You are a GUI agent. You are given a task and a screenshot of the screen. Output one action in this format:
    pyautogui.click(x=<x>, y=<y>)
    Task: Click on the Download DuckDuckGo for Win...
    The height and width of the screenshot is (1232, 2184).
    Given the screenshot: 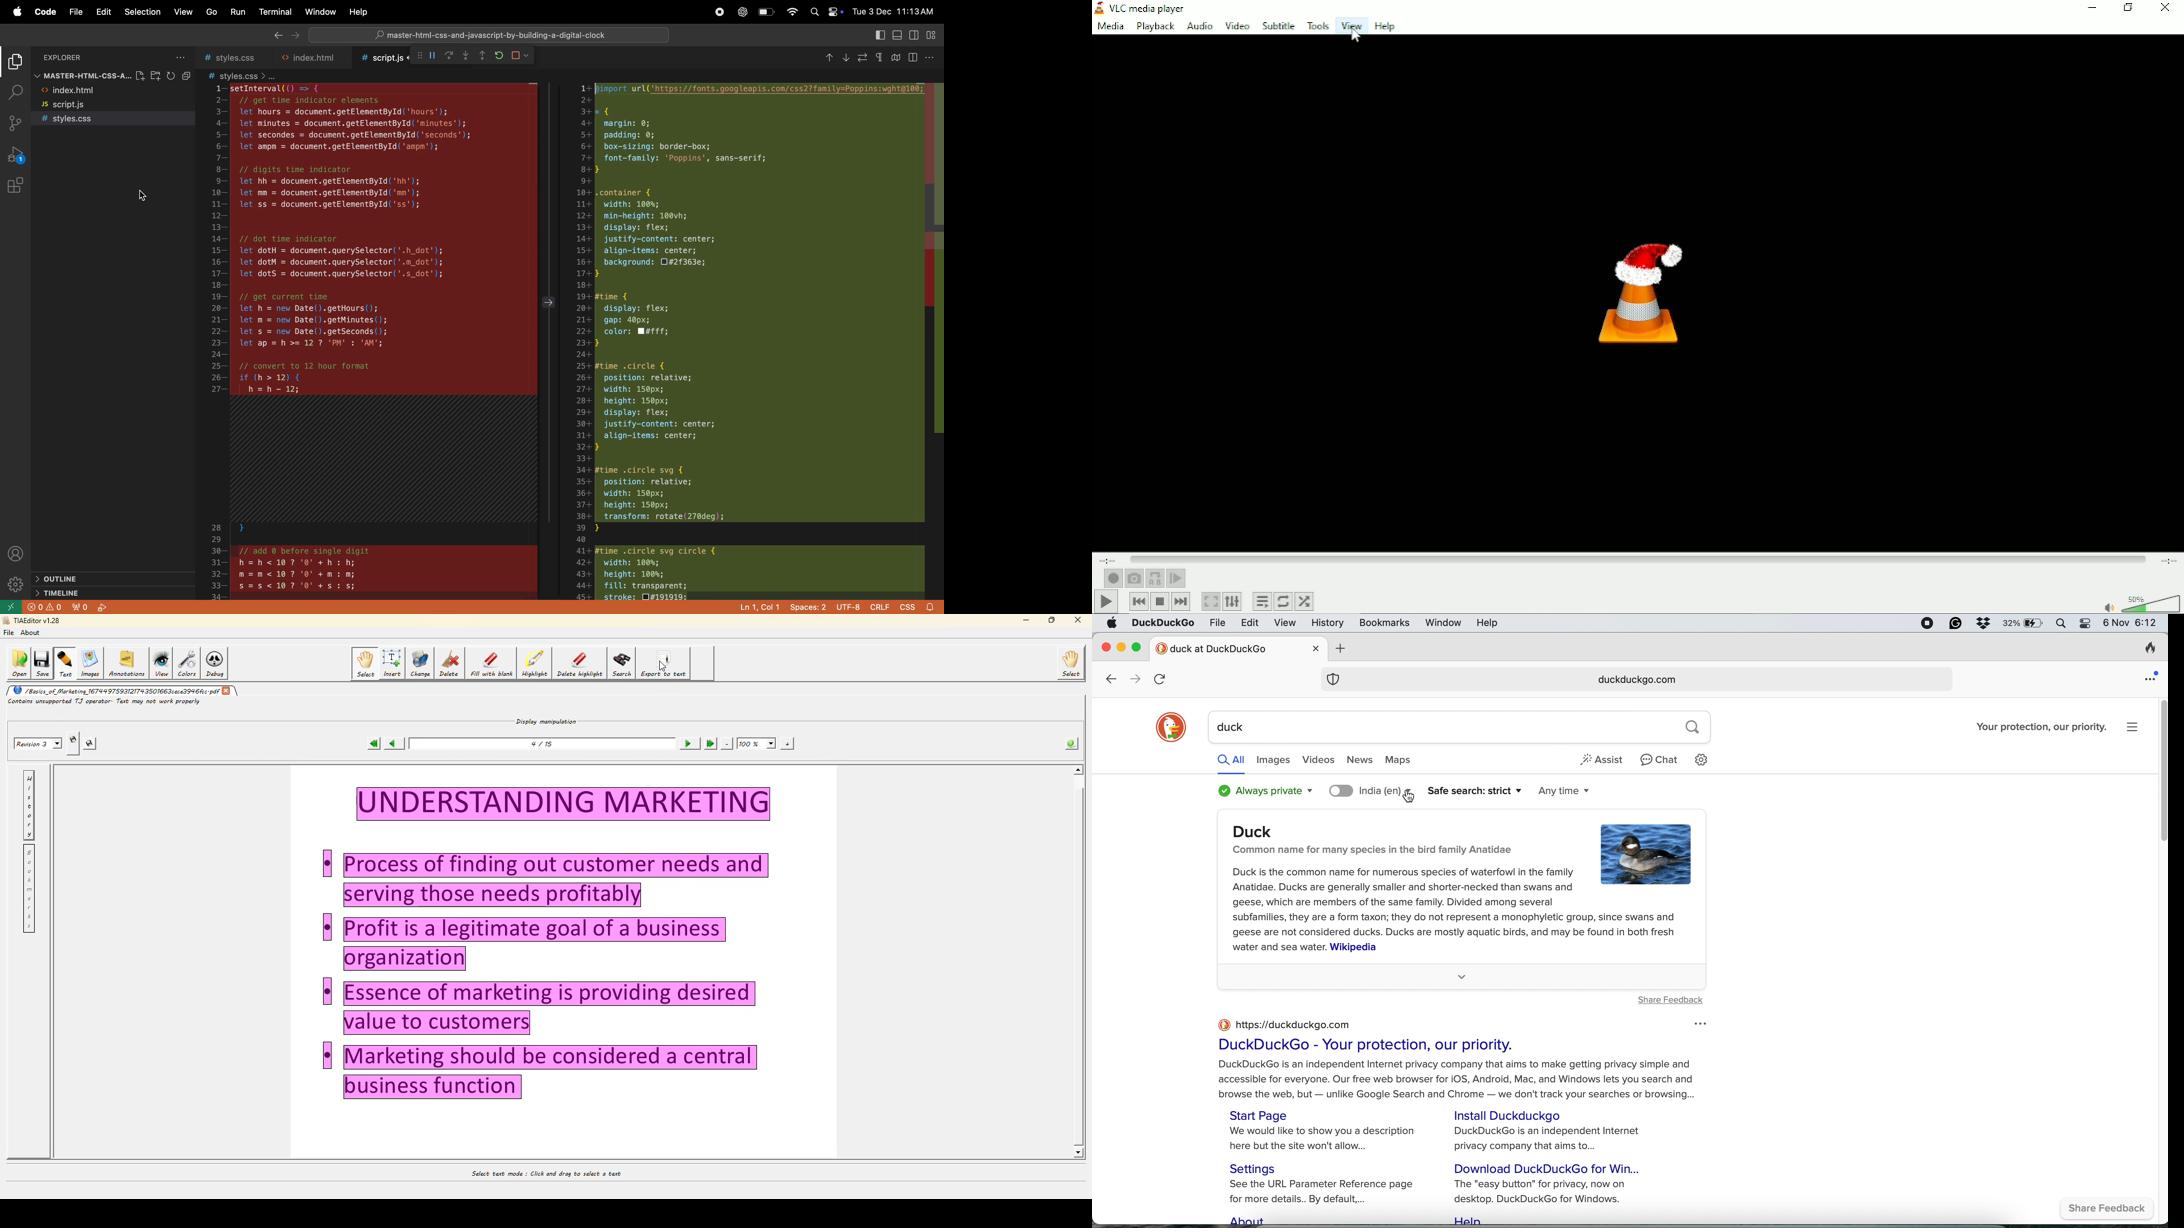 What is the action you would take?
    pyautogui.click(x=1551, y=1168)
    